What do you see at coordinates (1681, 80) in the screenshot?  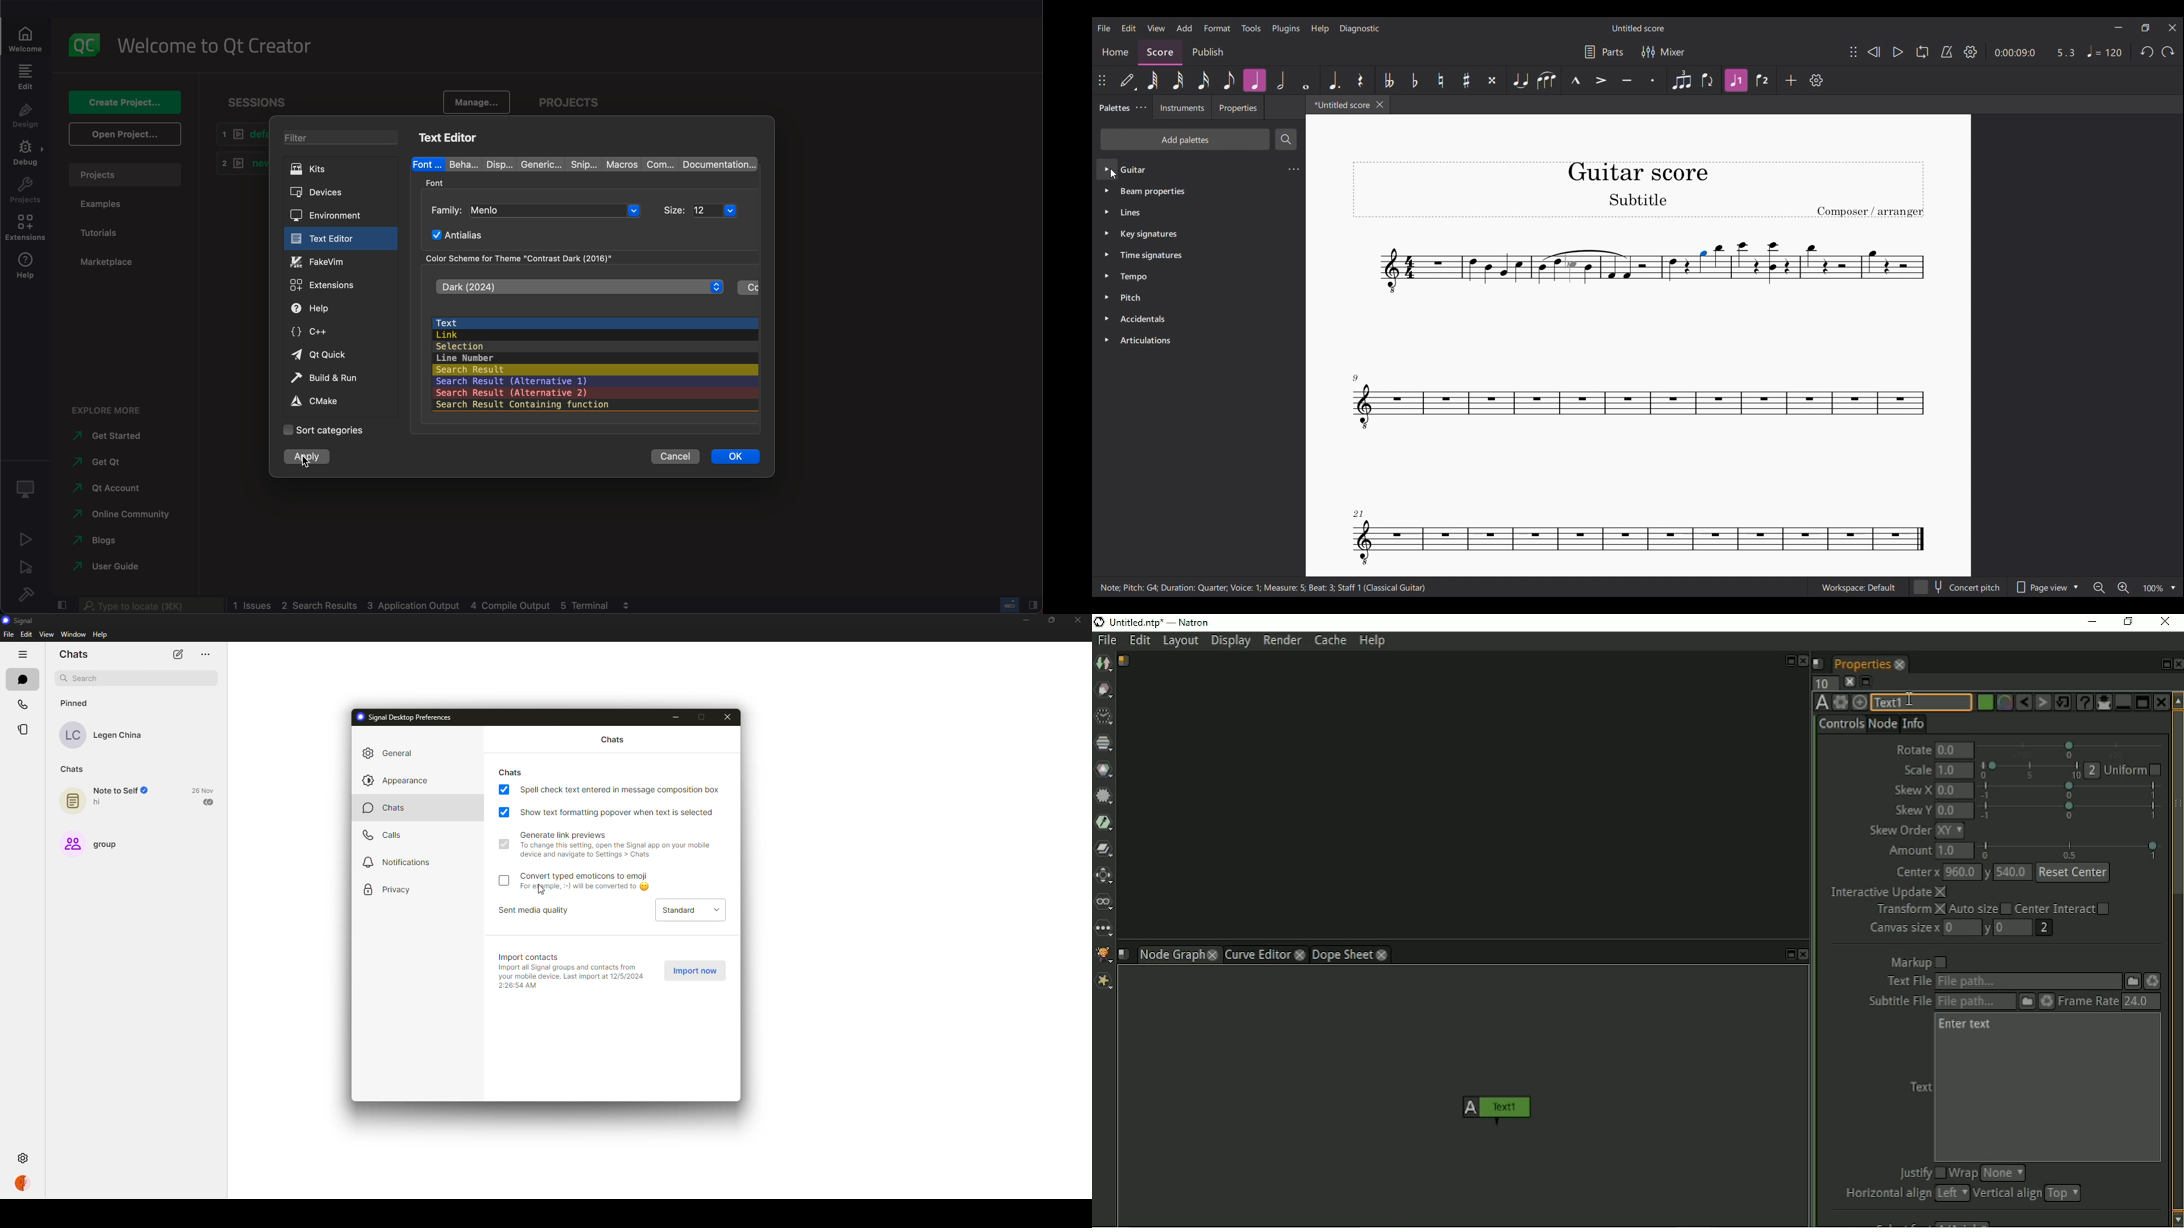 I see `Tuplet` at bounding box center [1681, 80].